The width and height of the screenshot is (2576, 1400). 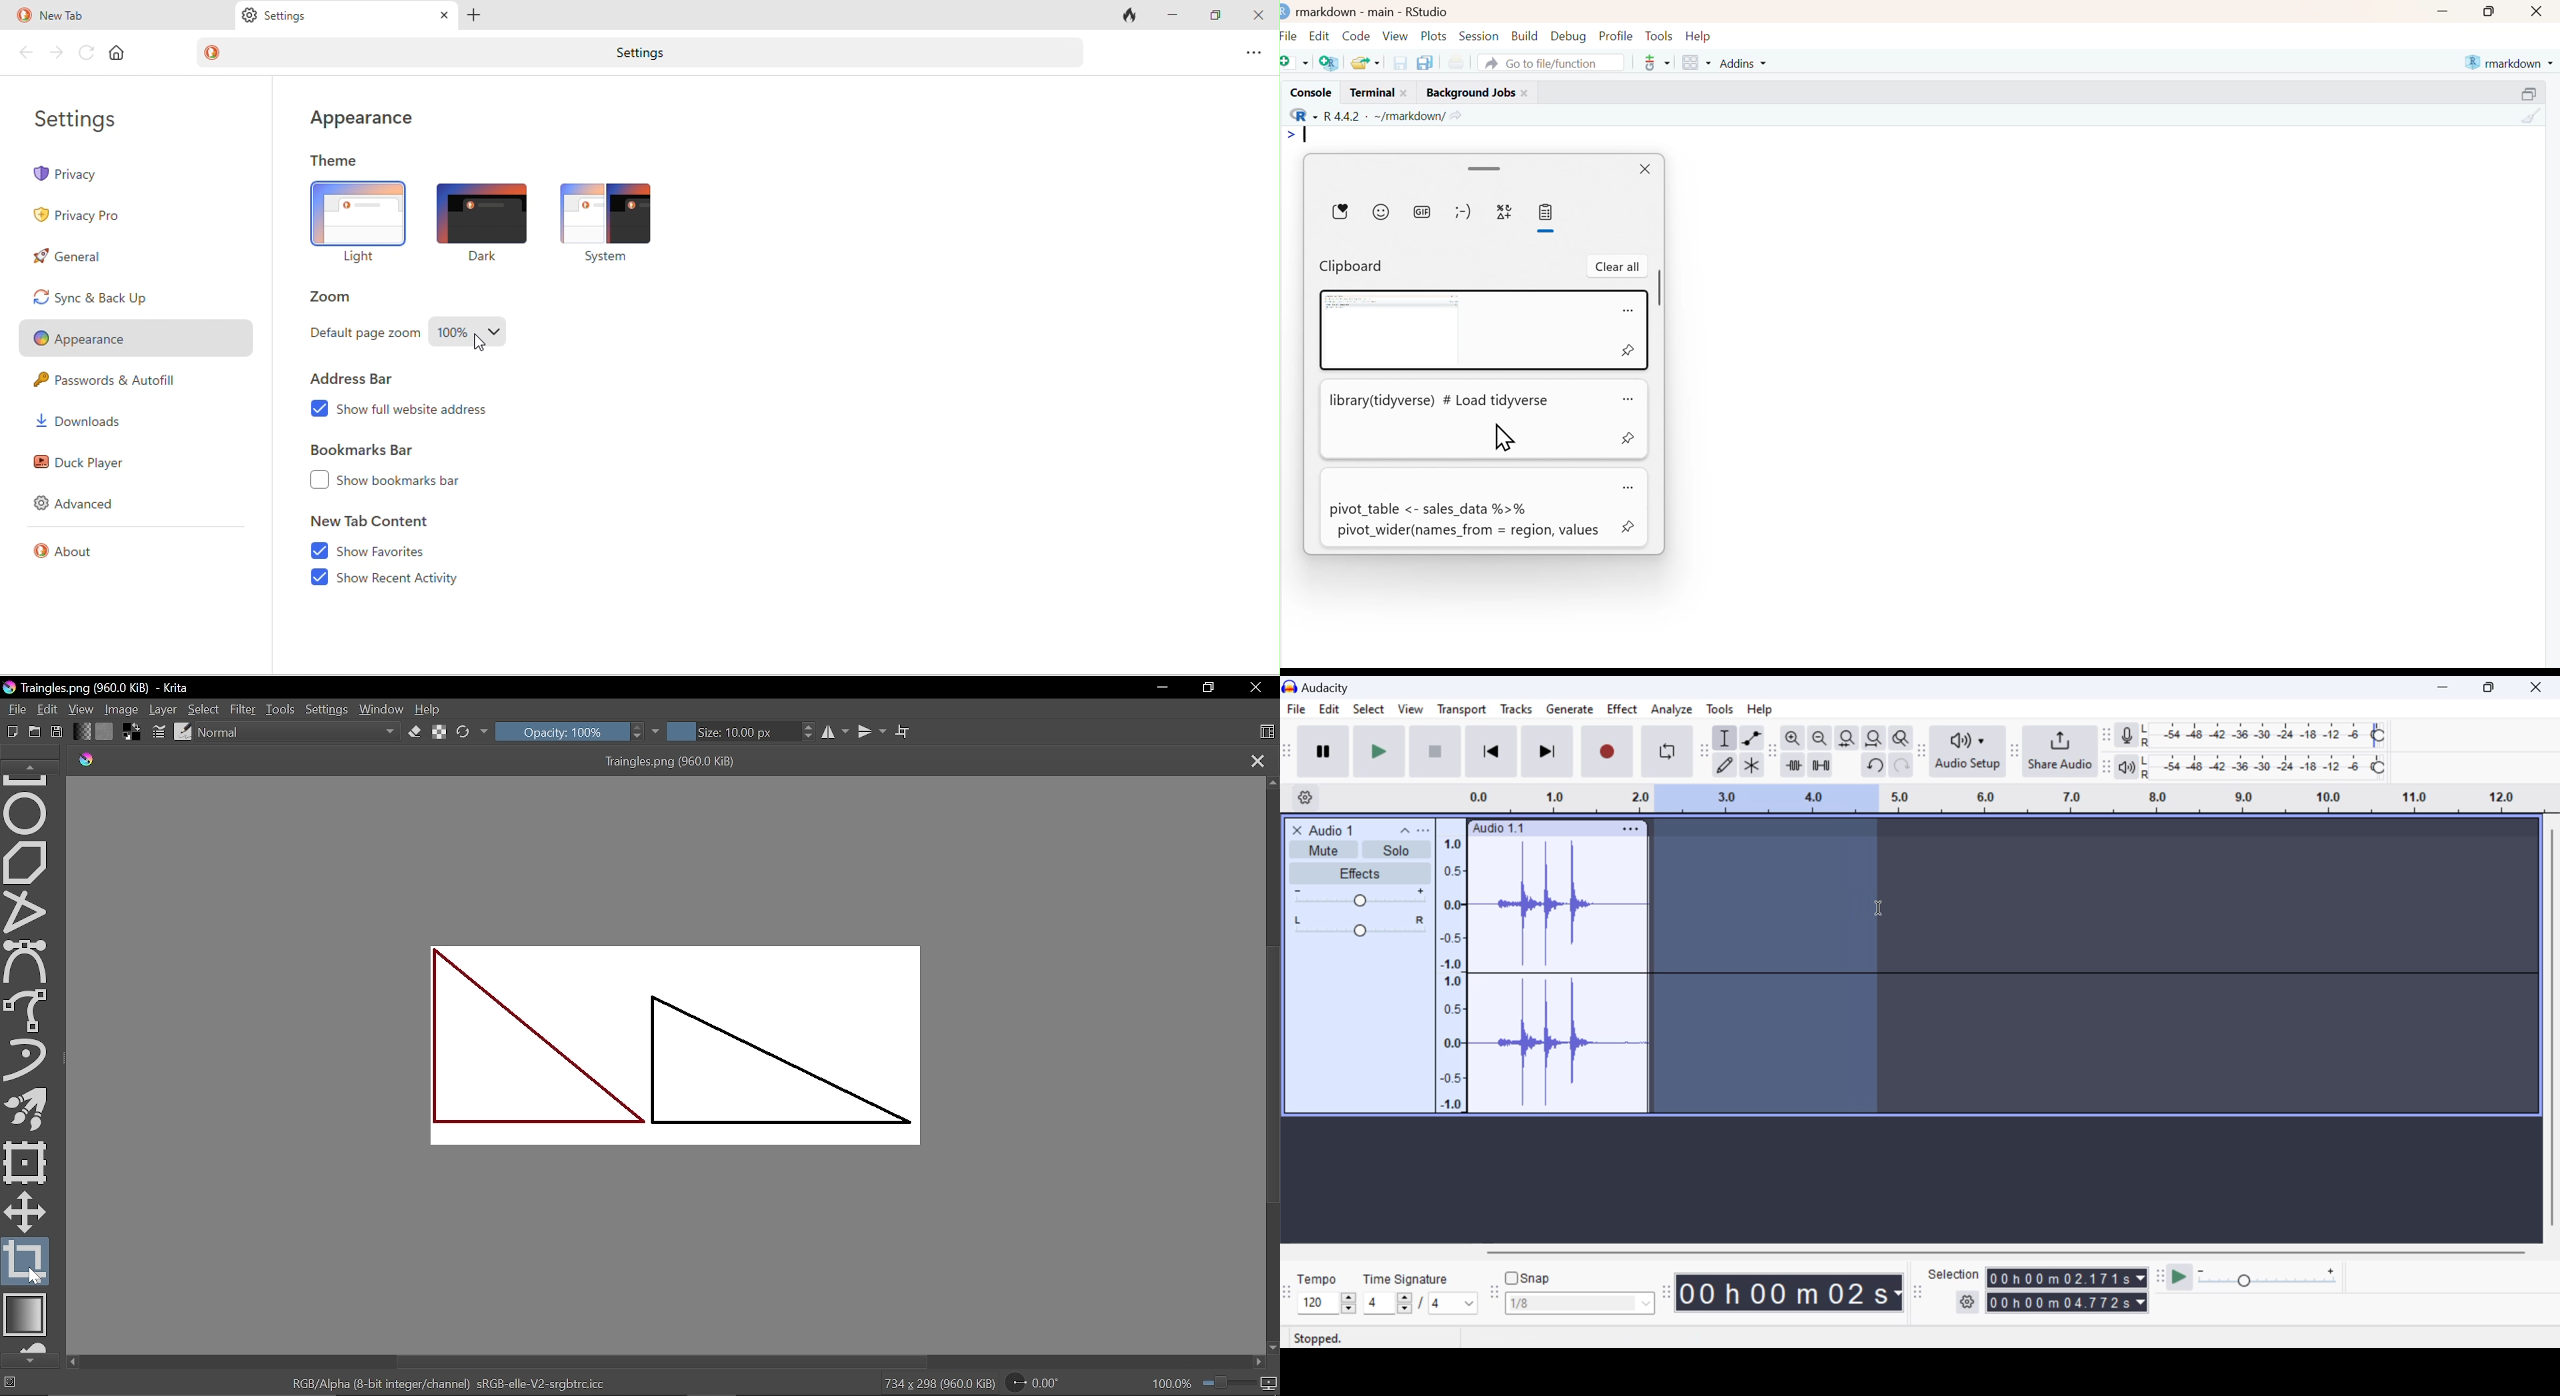 What do you see at coordinates (84, 505) in the screenshot?
I see `advanced` at bounding box center [84, 505].